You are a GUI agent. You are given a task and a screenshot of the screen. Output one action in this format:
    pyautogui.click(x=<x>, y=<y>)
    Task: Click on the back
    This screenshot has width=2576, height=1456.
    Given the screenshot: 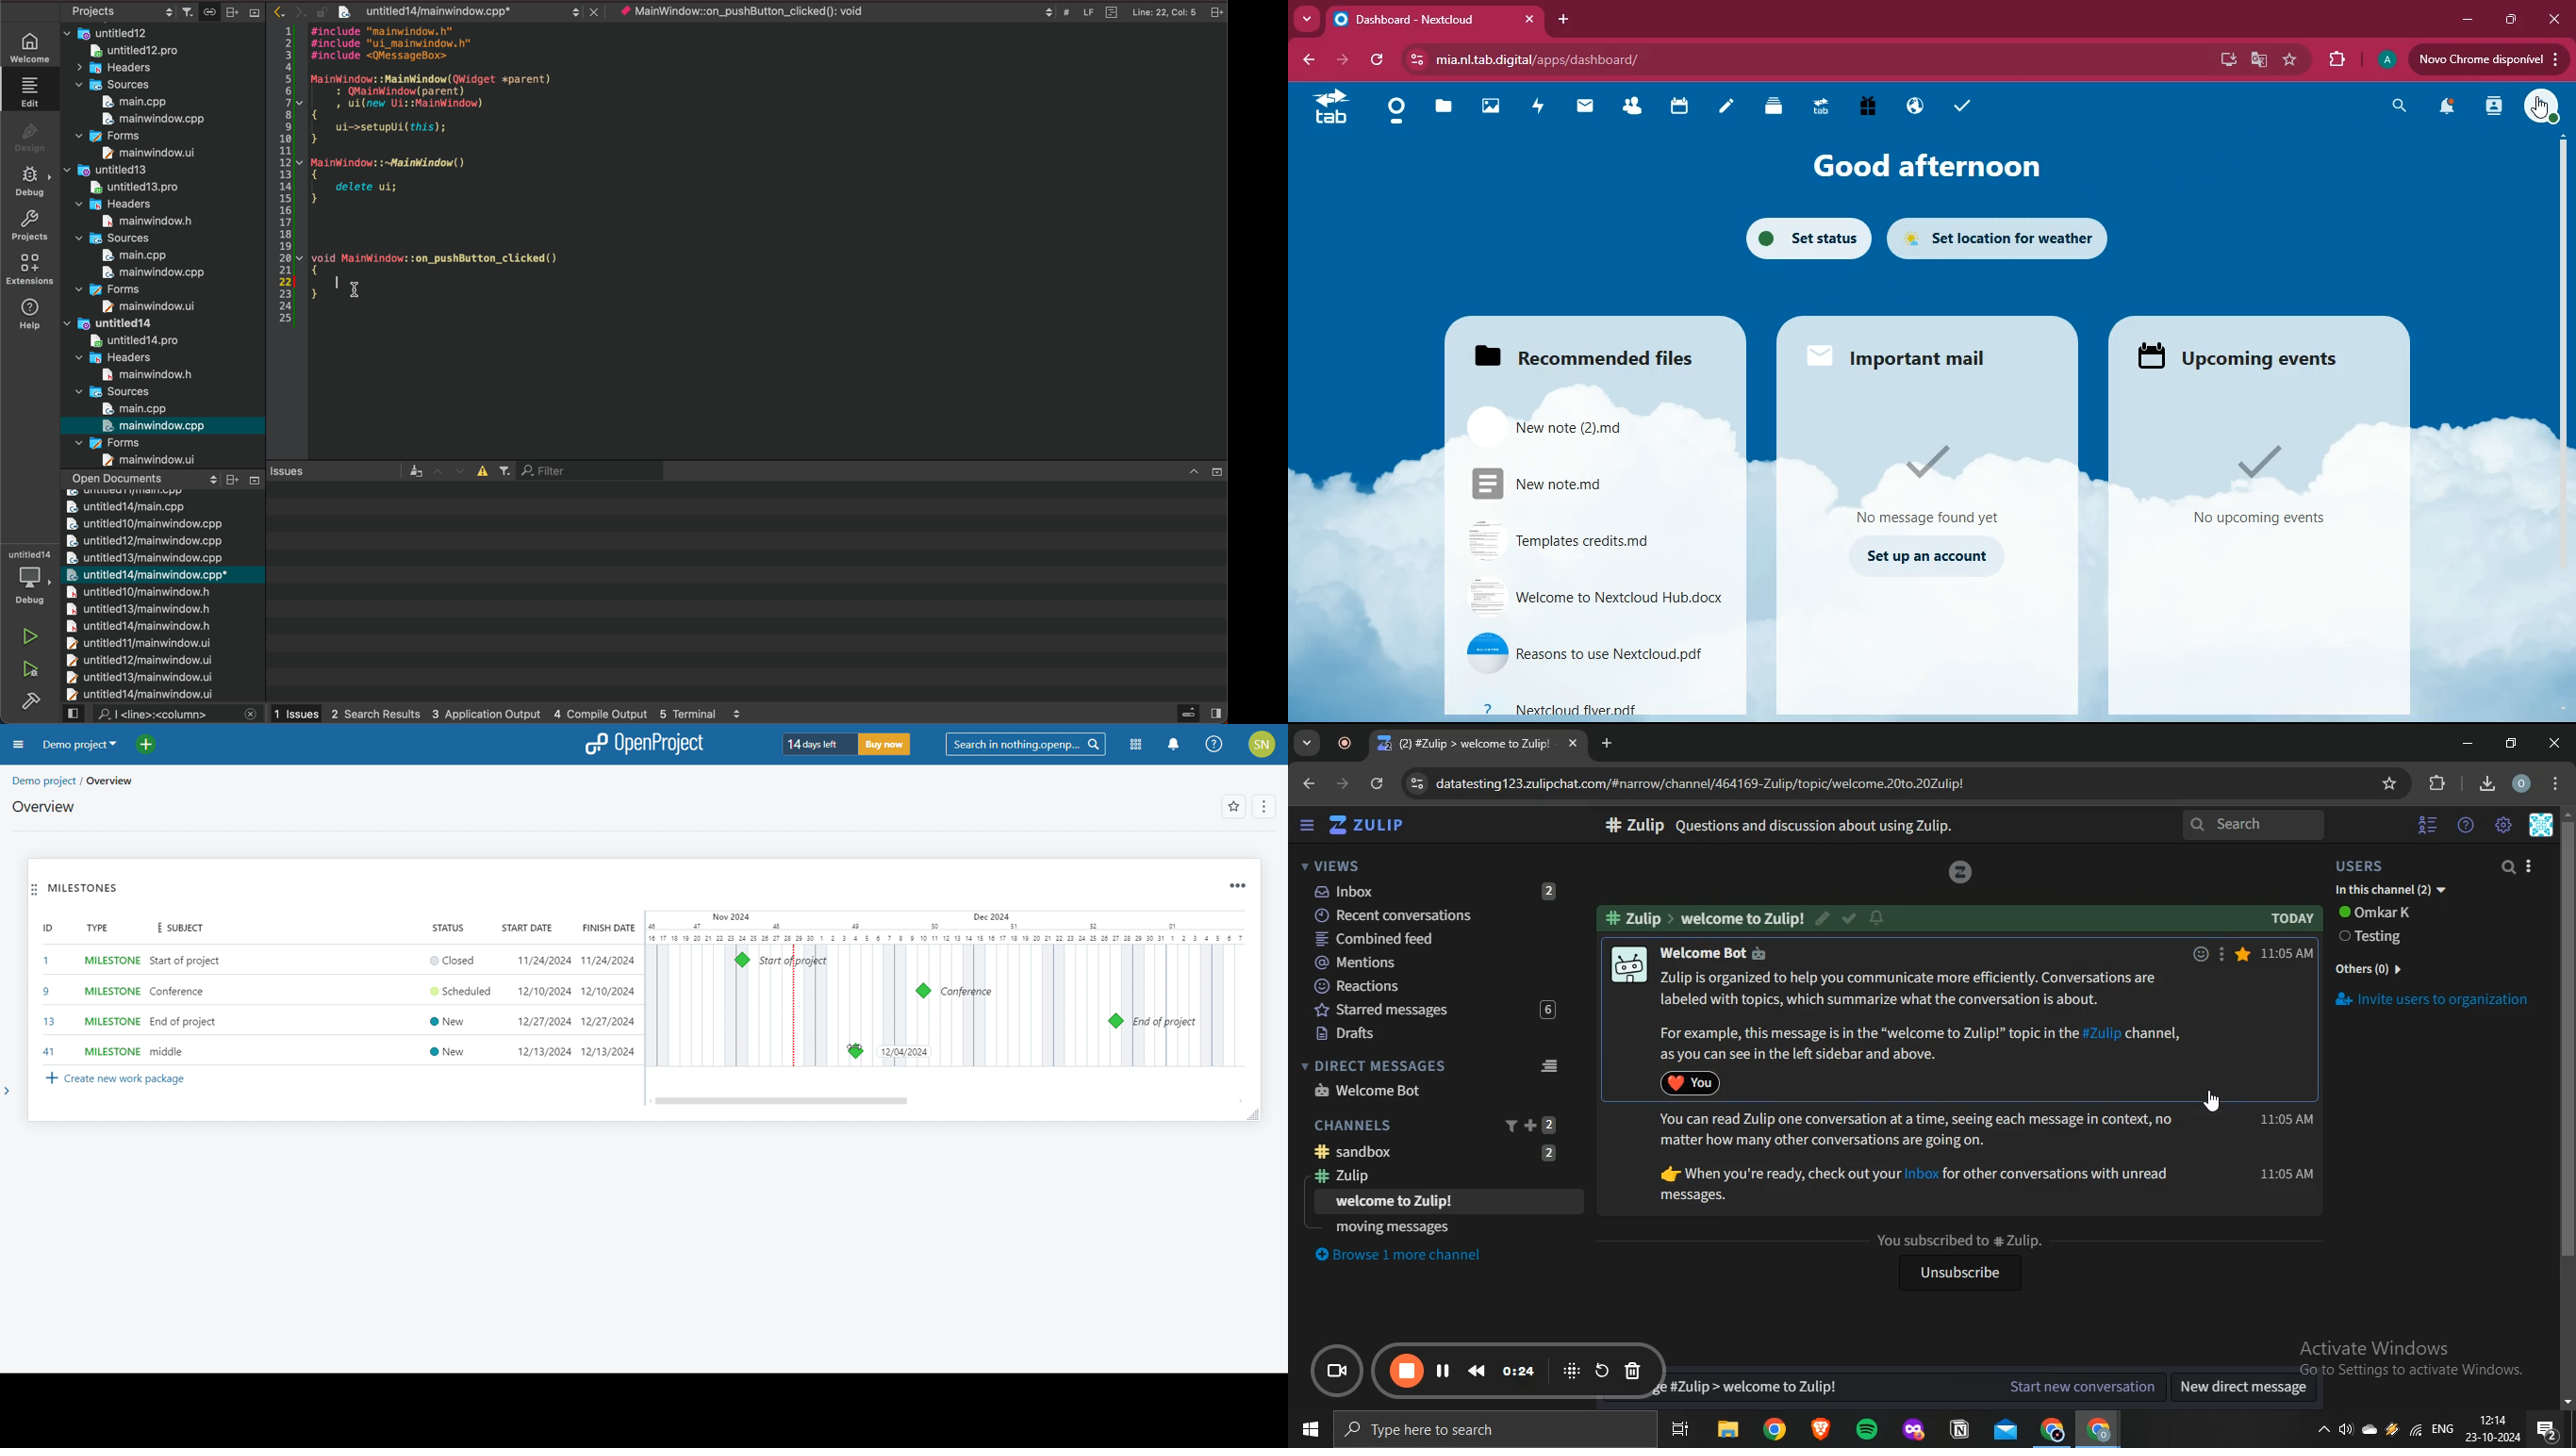 What is the action you would take?
    pyautogui.click(x=1307, y=58)
    